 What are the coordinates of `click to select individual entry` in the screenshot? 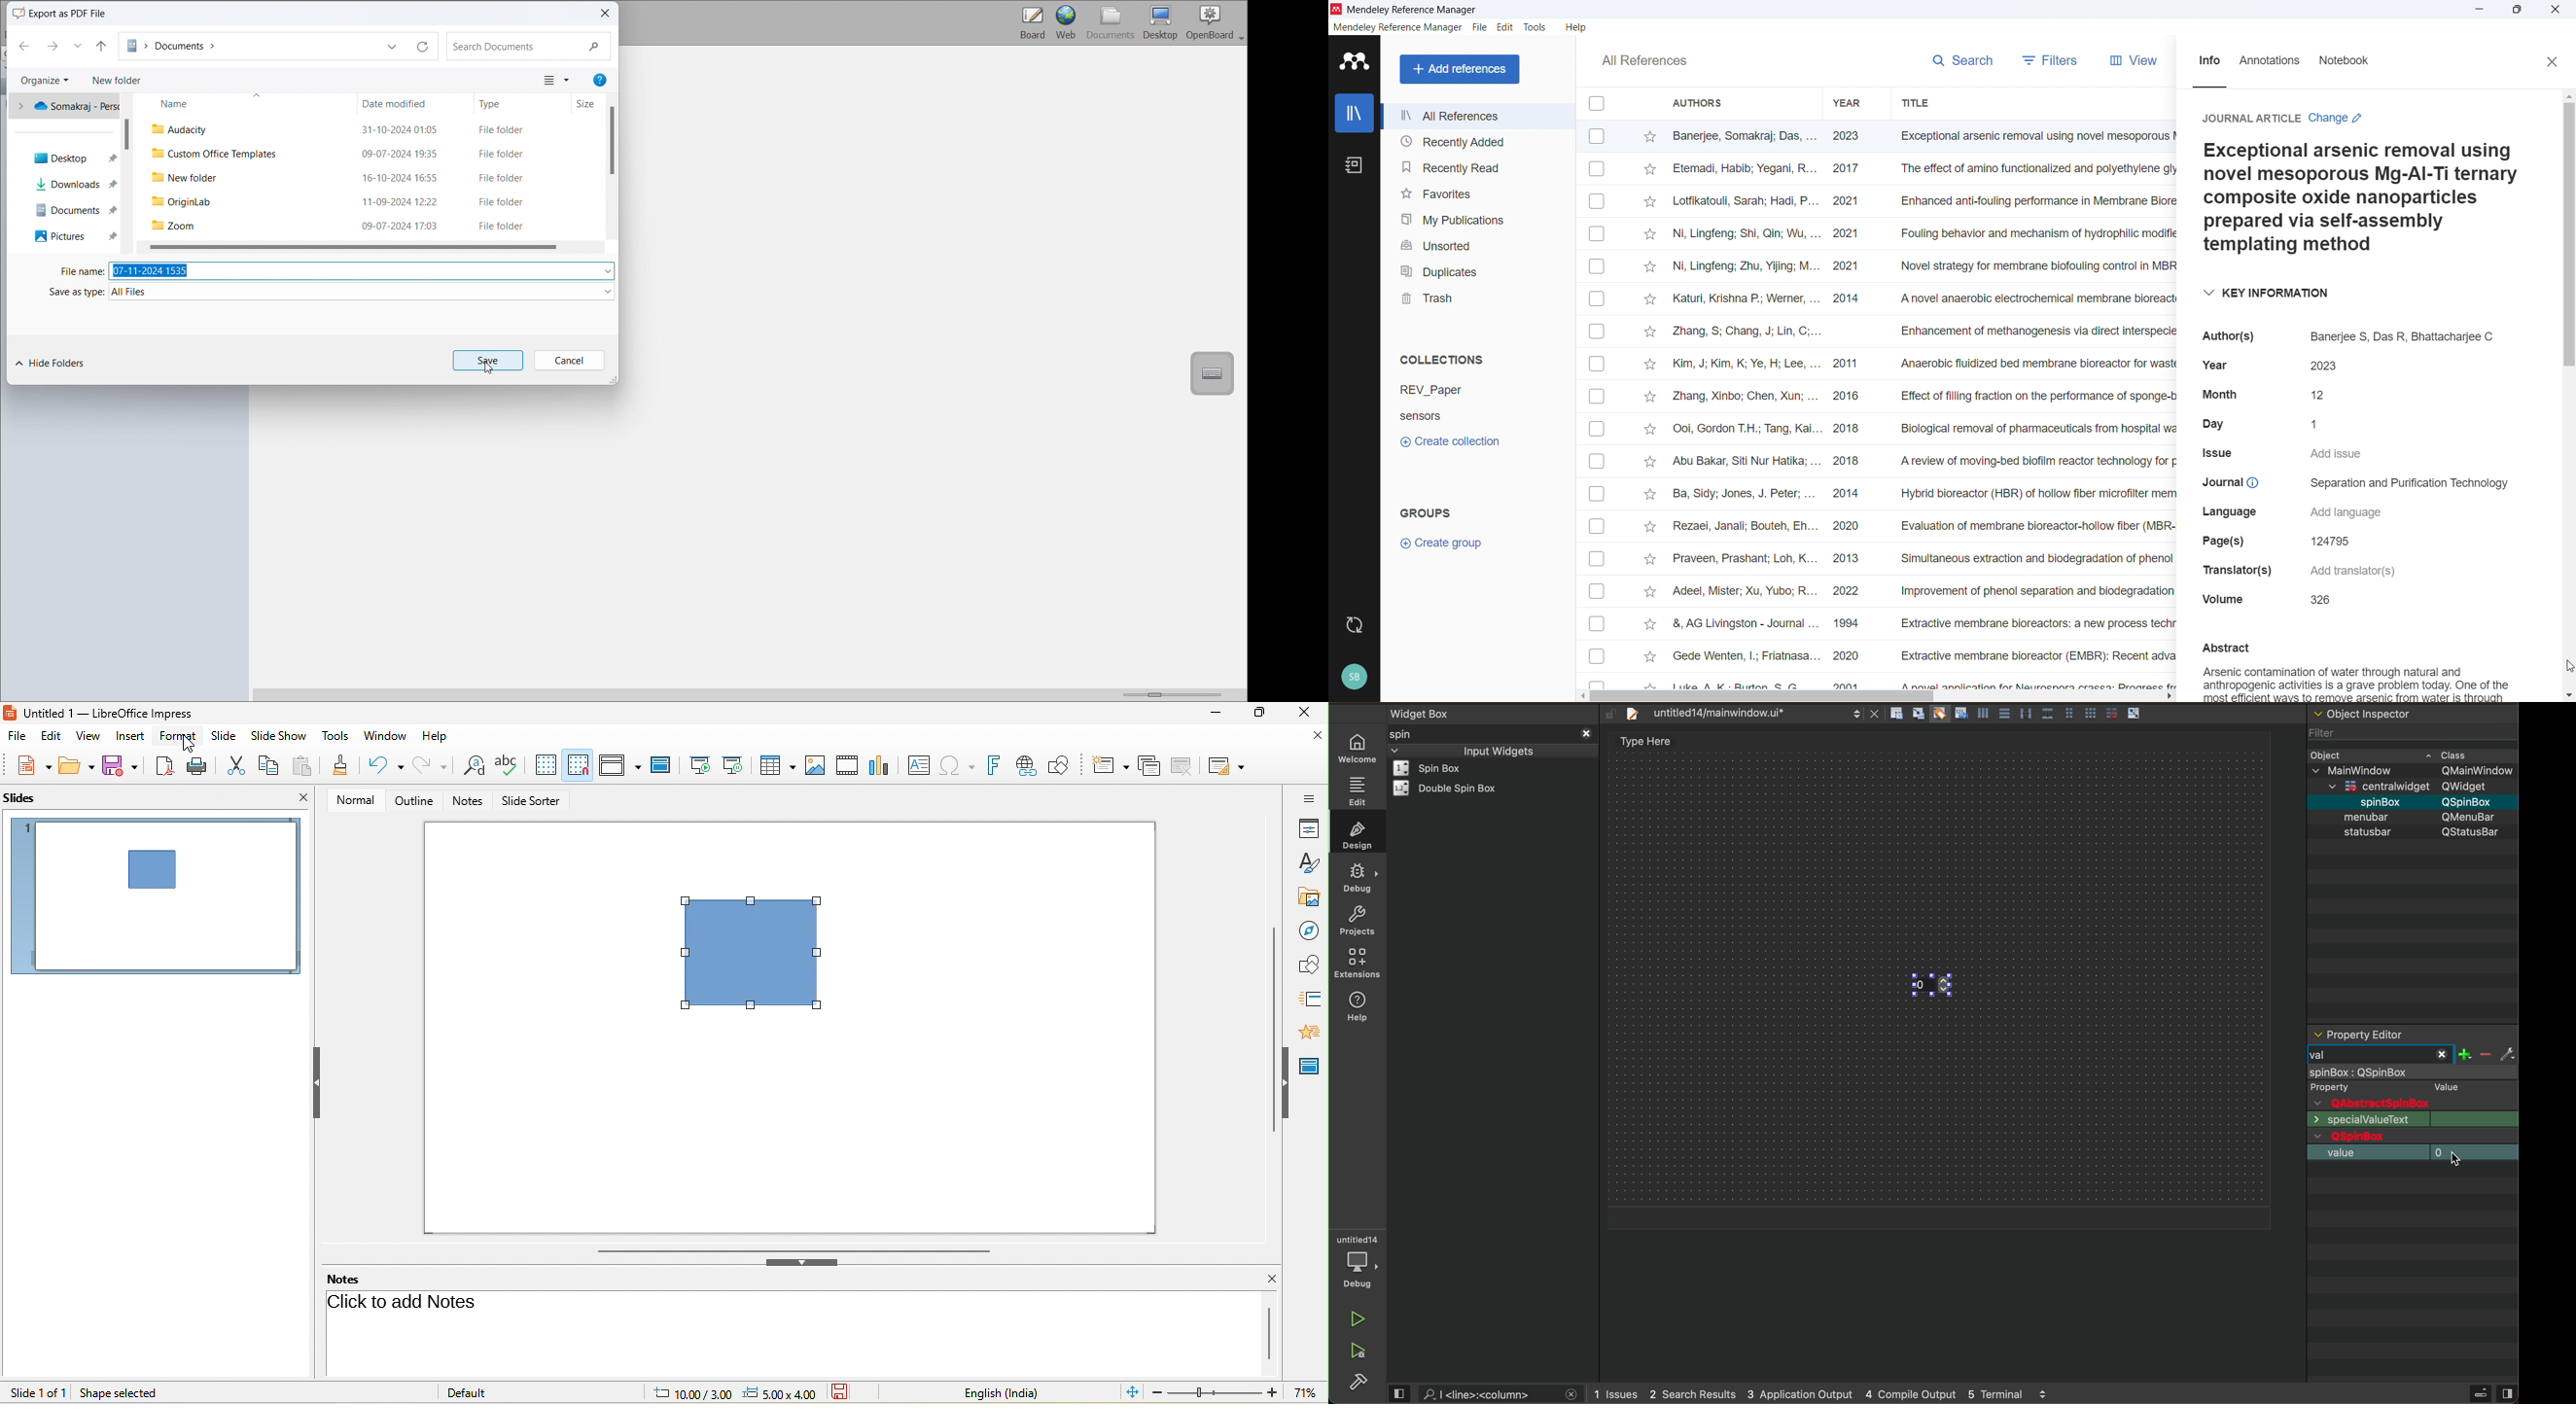 It's located at (1599, 396).